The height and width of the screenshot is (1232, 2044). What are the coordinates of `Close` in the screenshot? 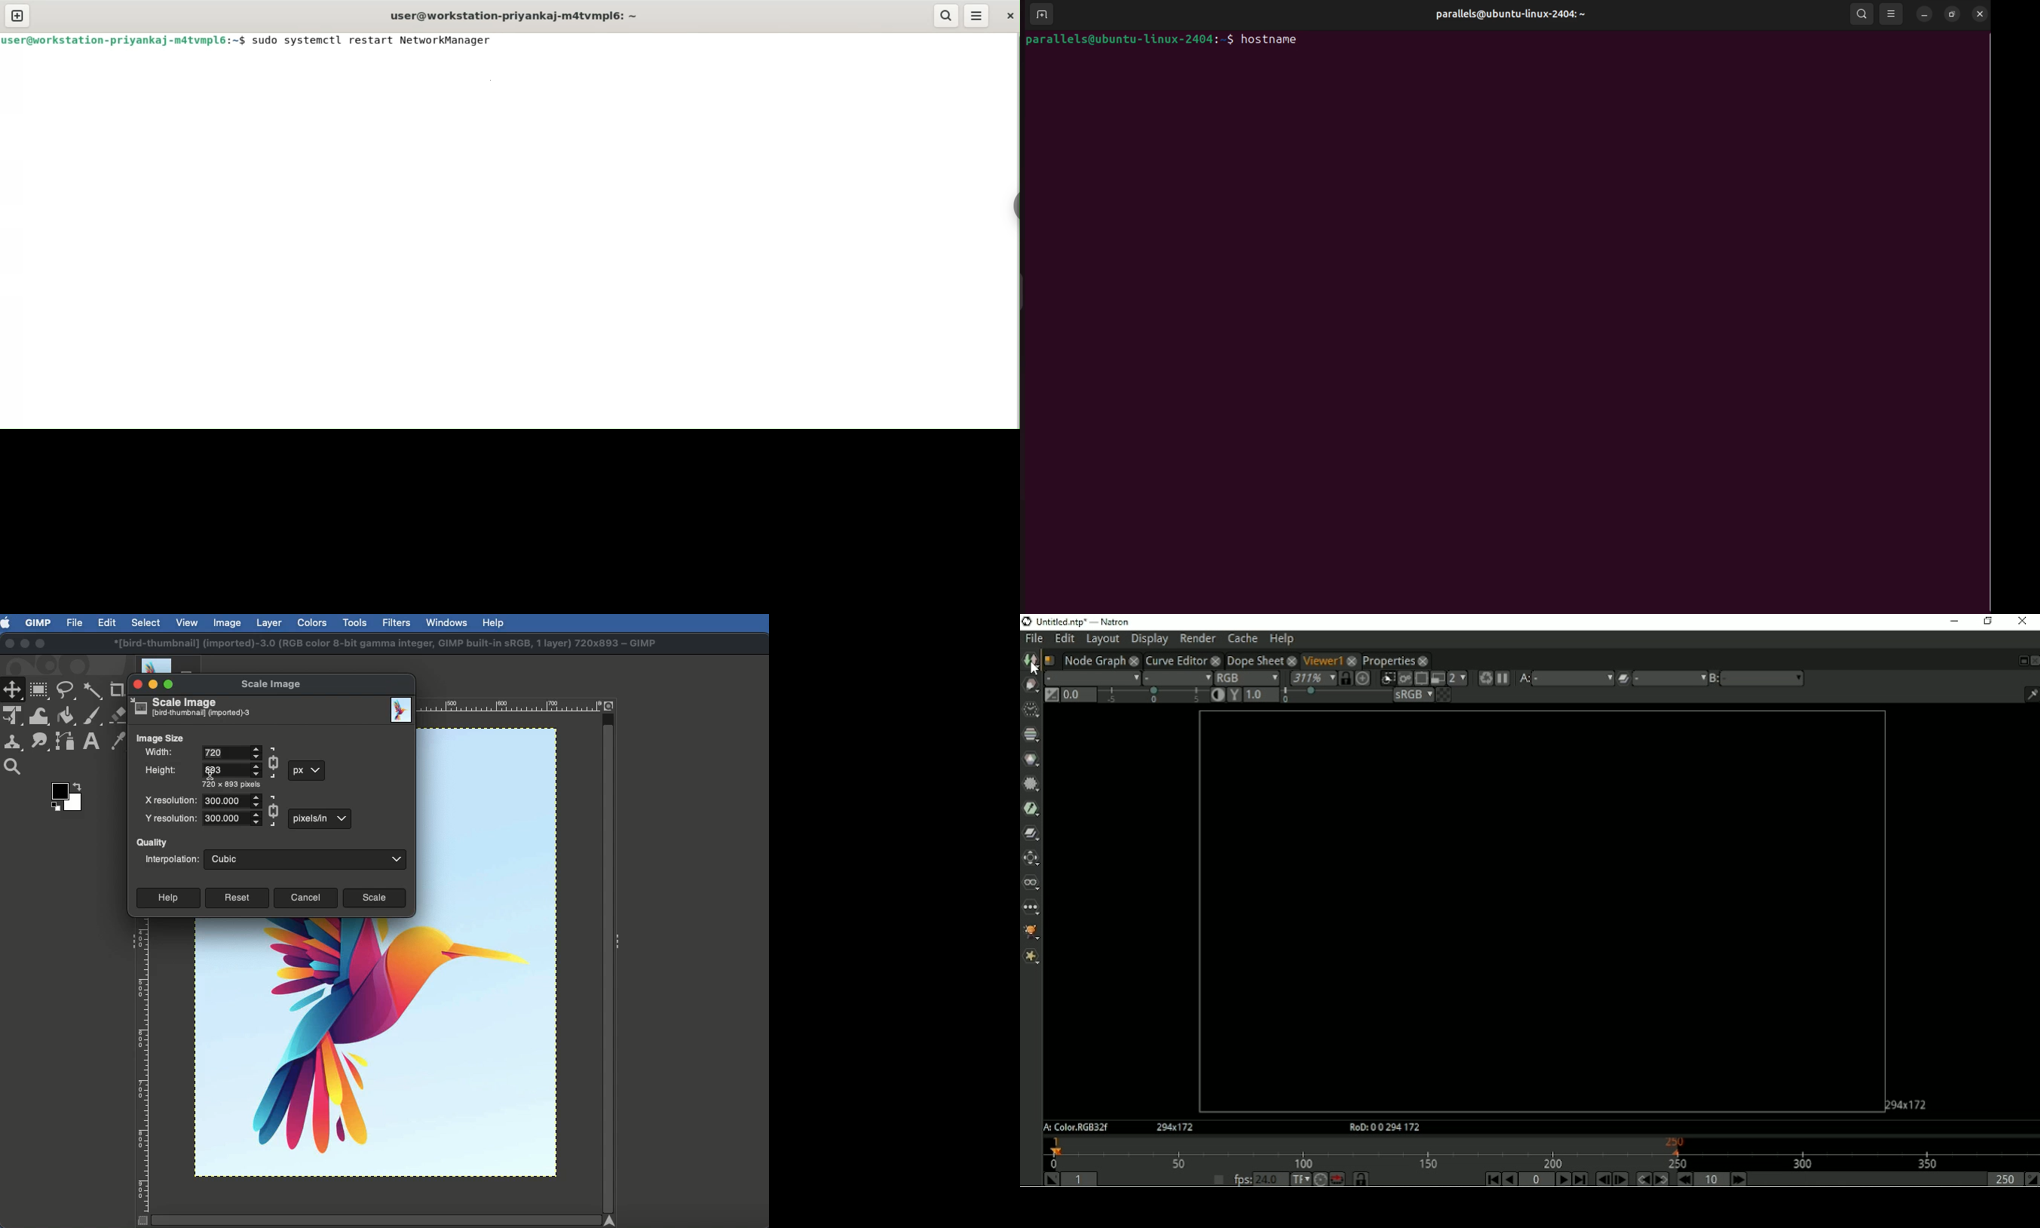 It's located at (8, 644).